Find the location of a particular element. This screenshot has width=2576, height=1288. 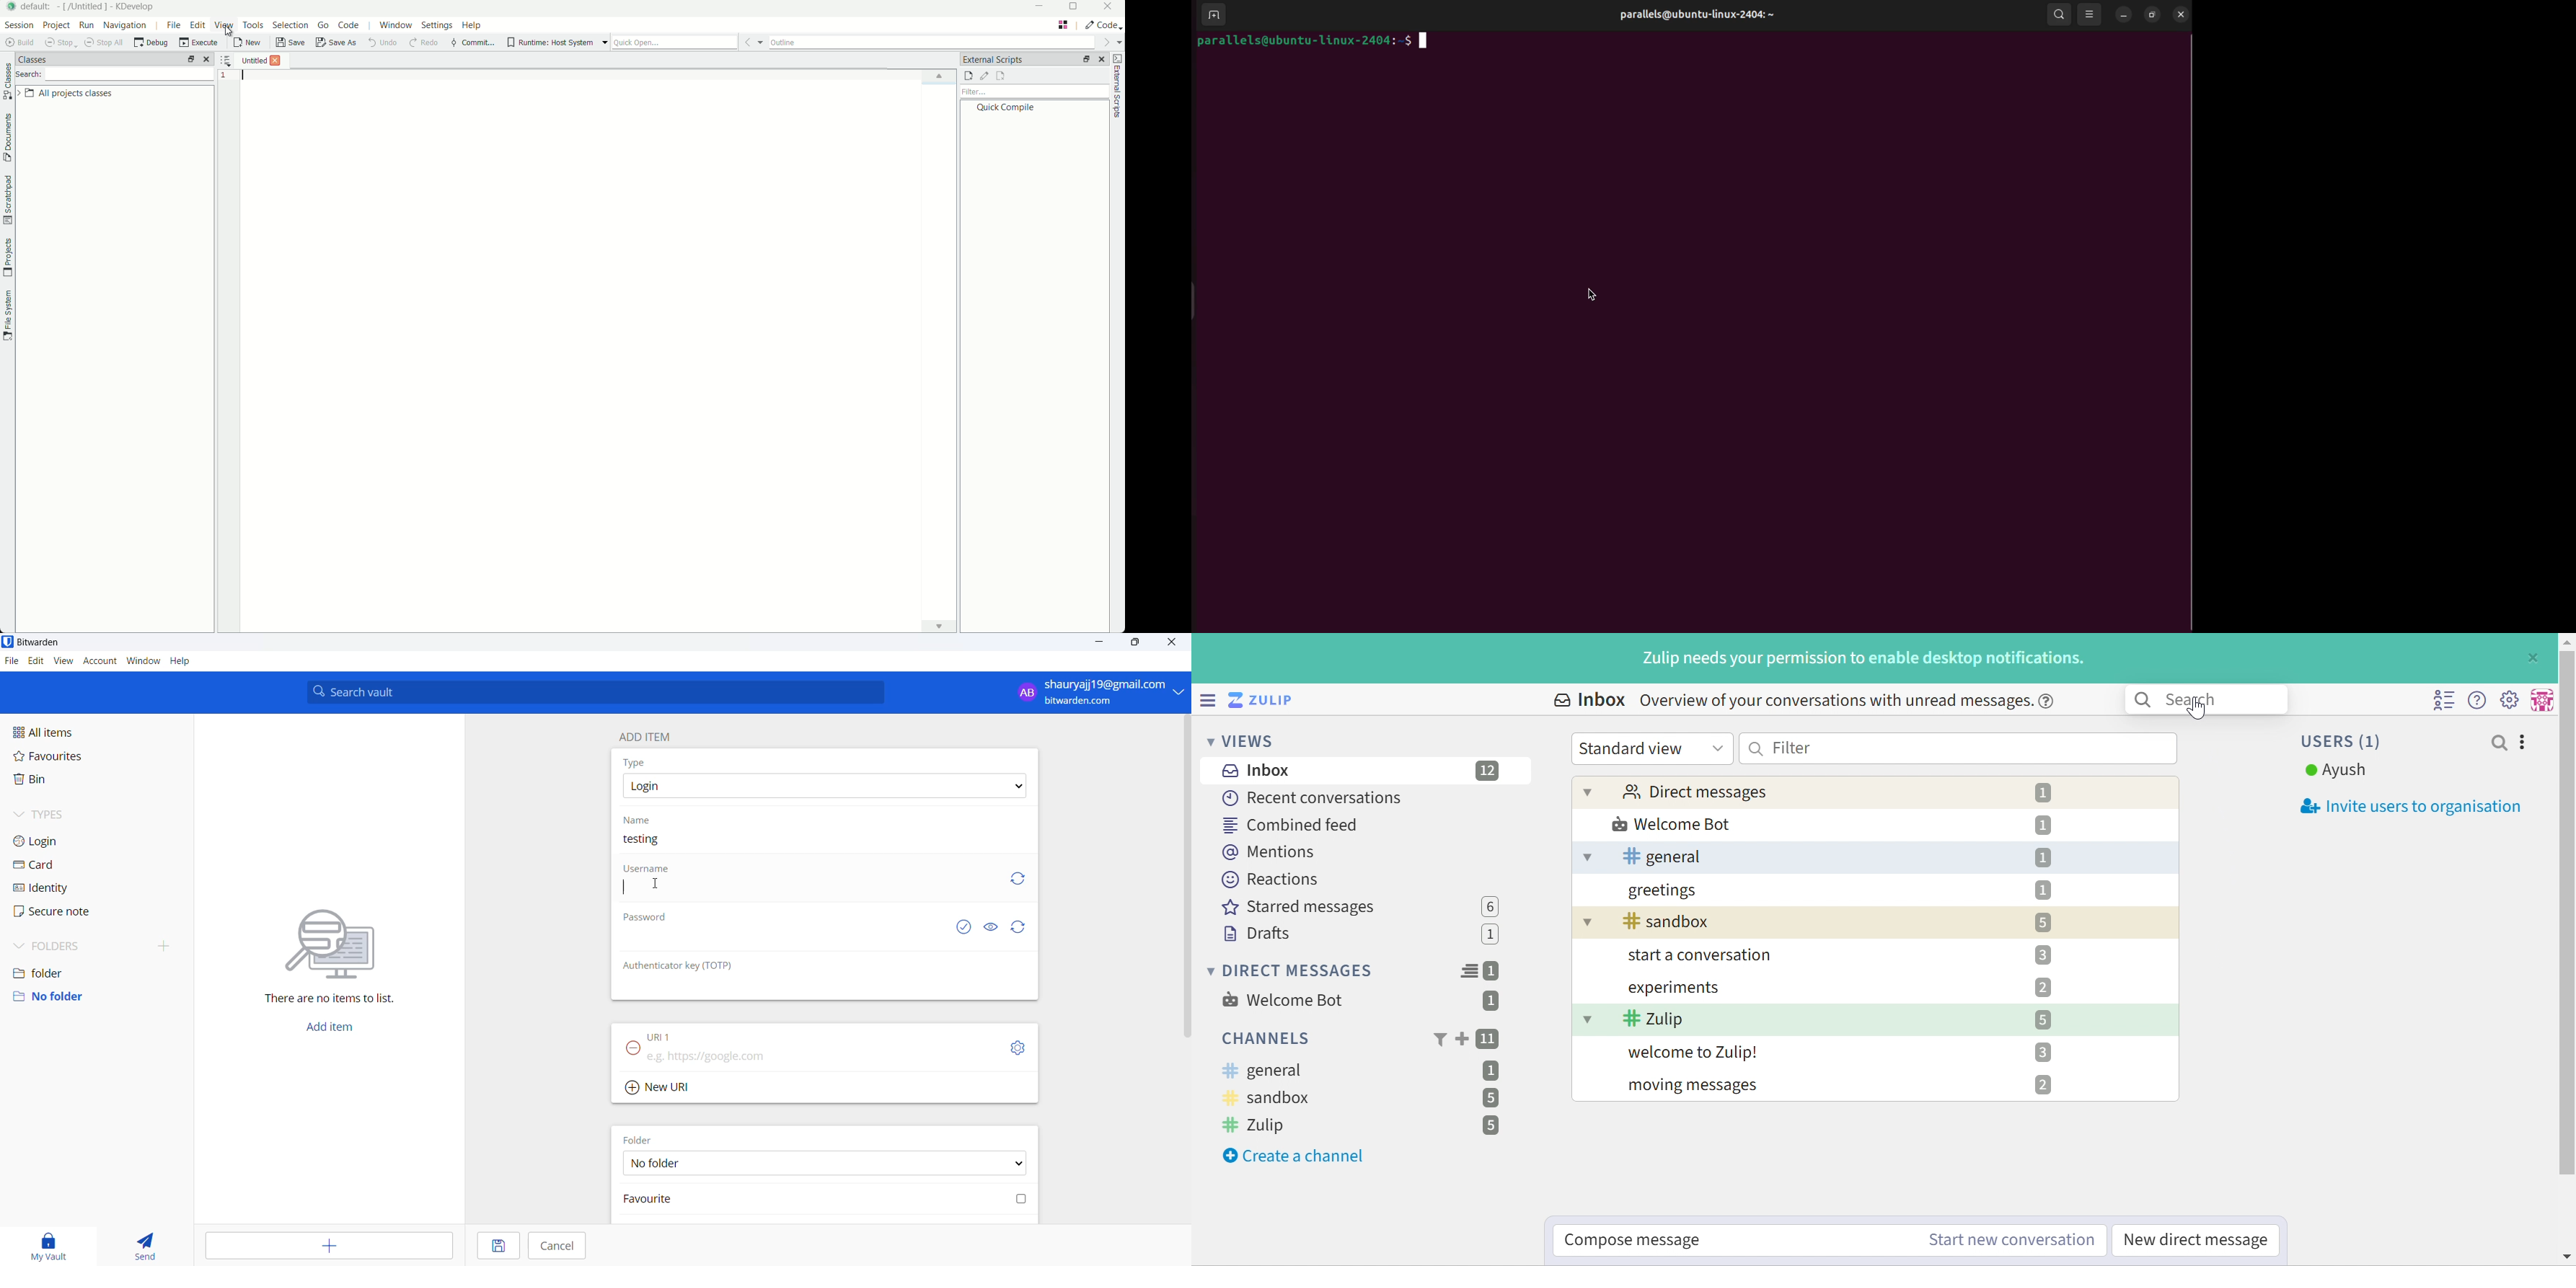

greetings is located at coordinates (1664, 890).